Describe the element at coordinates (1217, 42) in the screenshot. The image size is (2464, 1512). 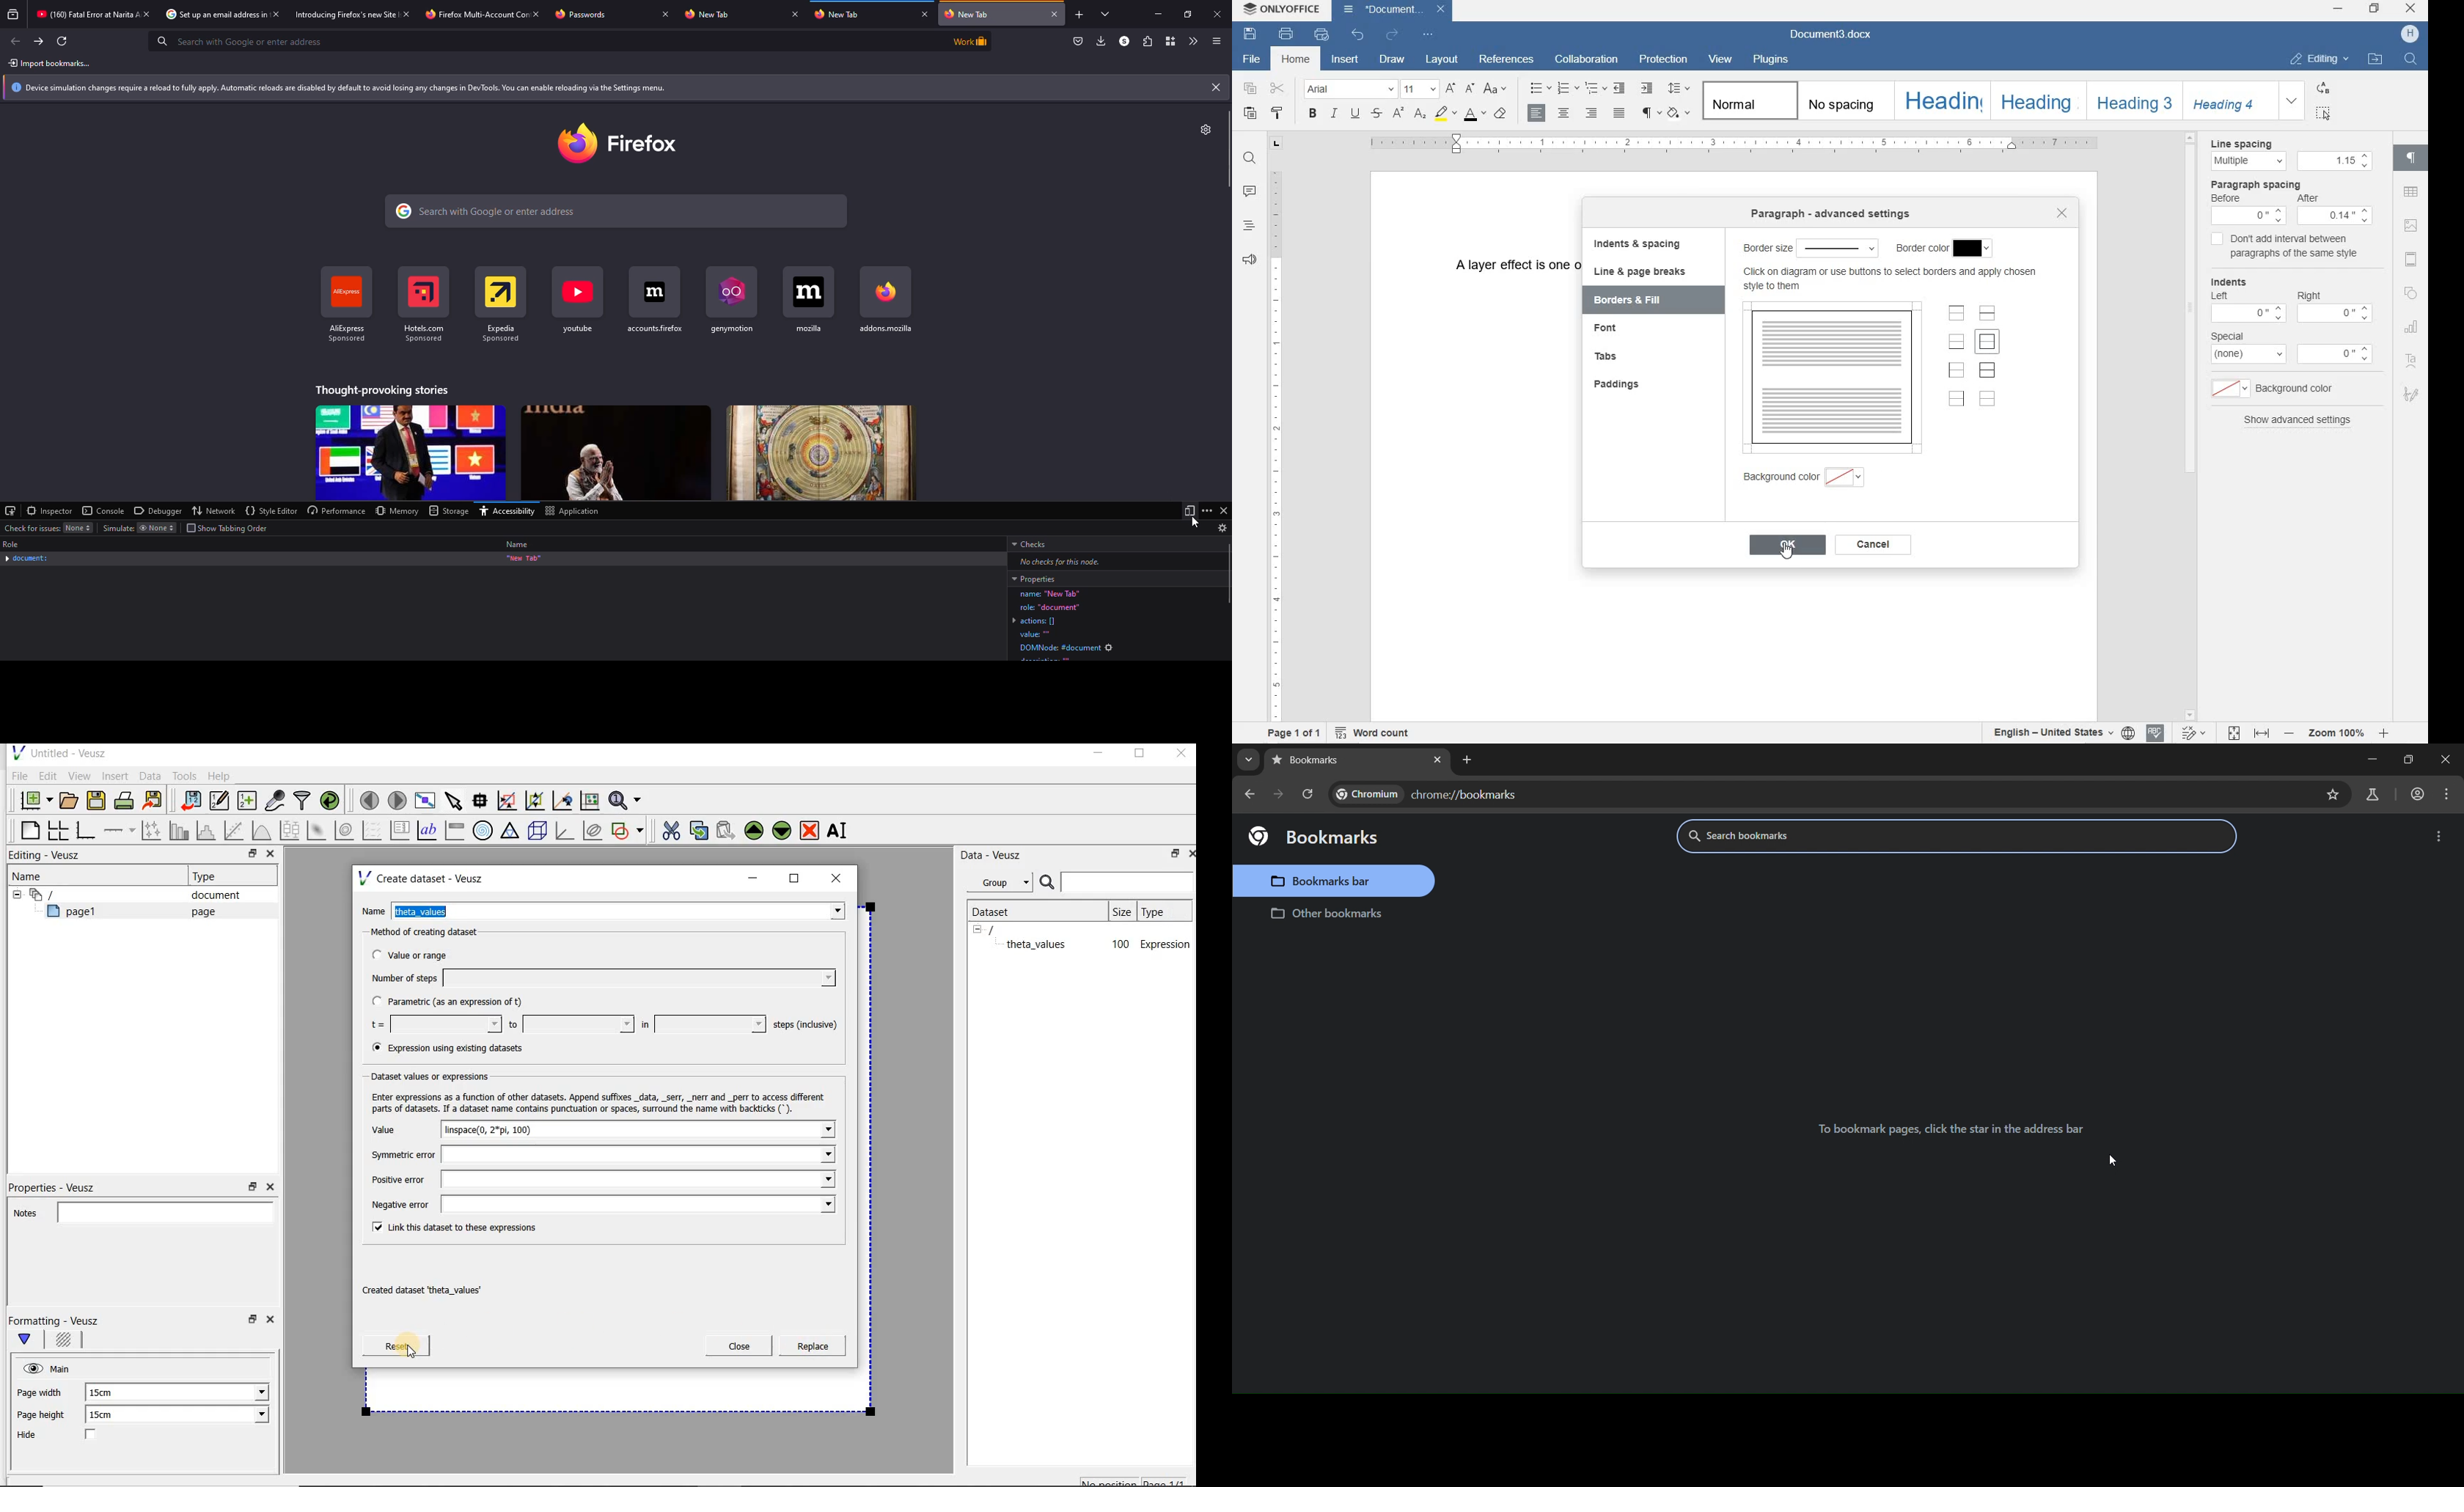
I see `menu` at that location.